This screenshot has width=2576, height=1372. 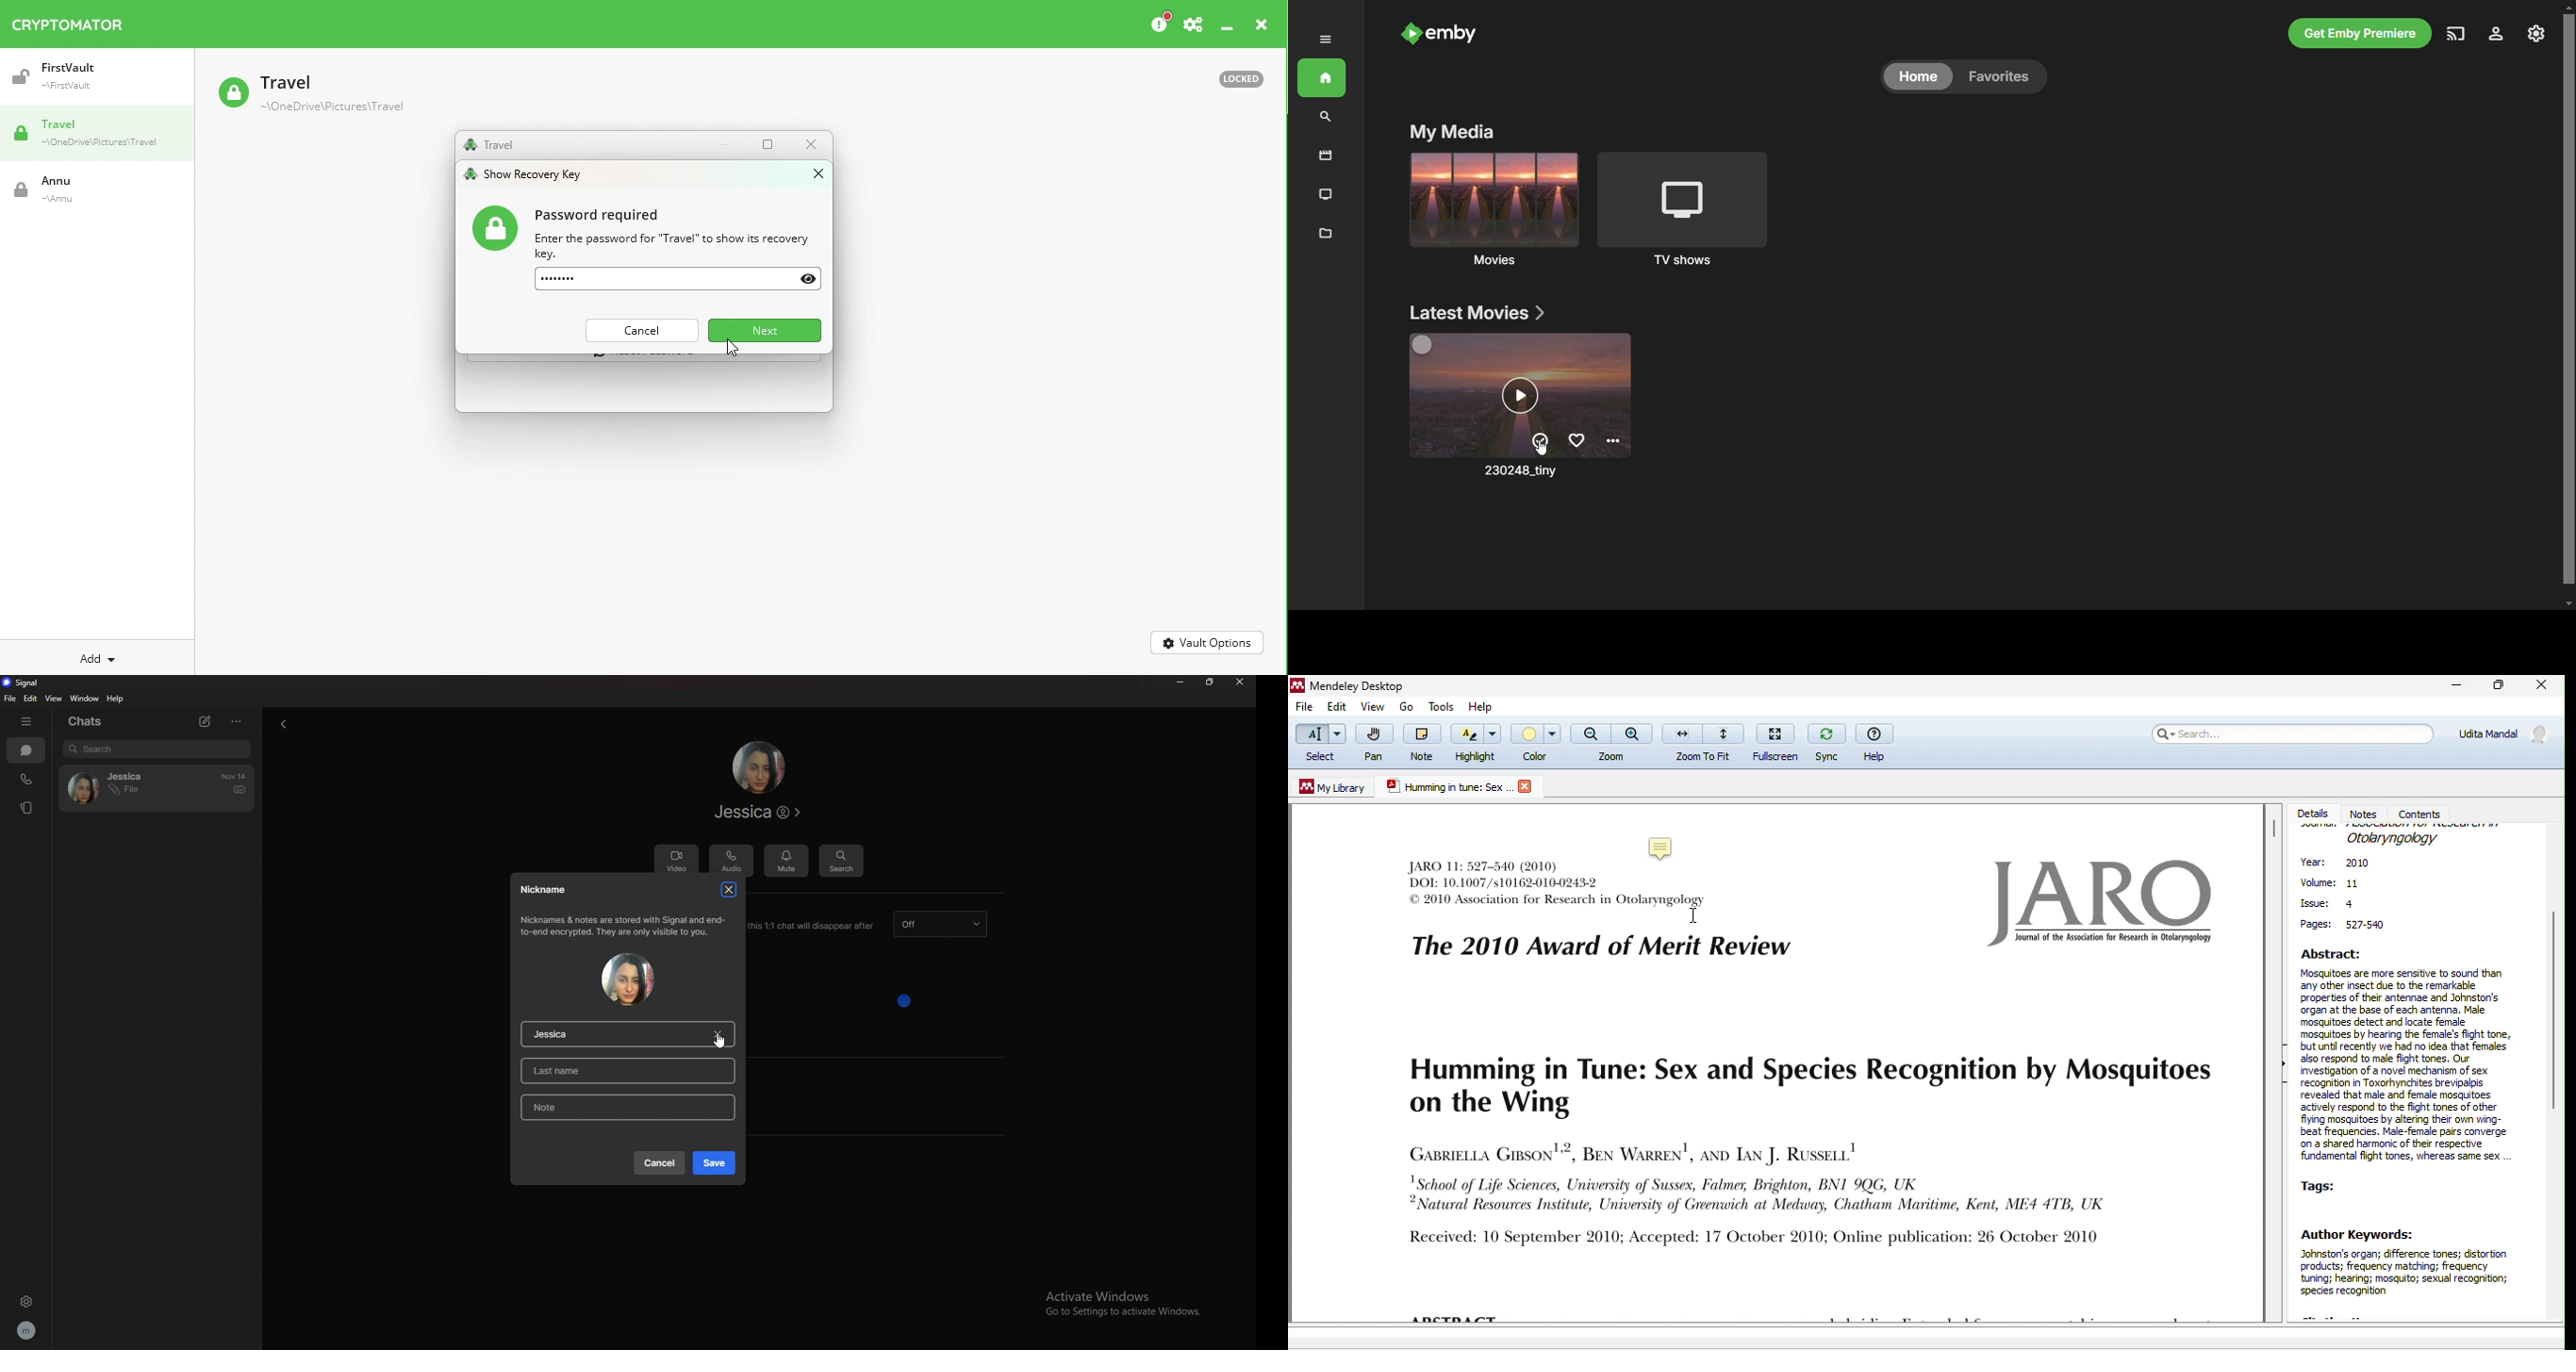 I want to click on options, so click(x=239, y=721).